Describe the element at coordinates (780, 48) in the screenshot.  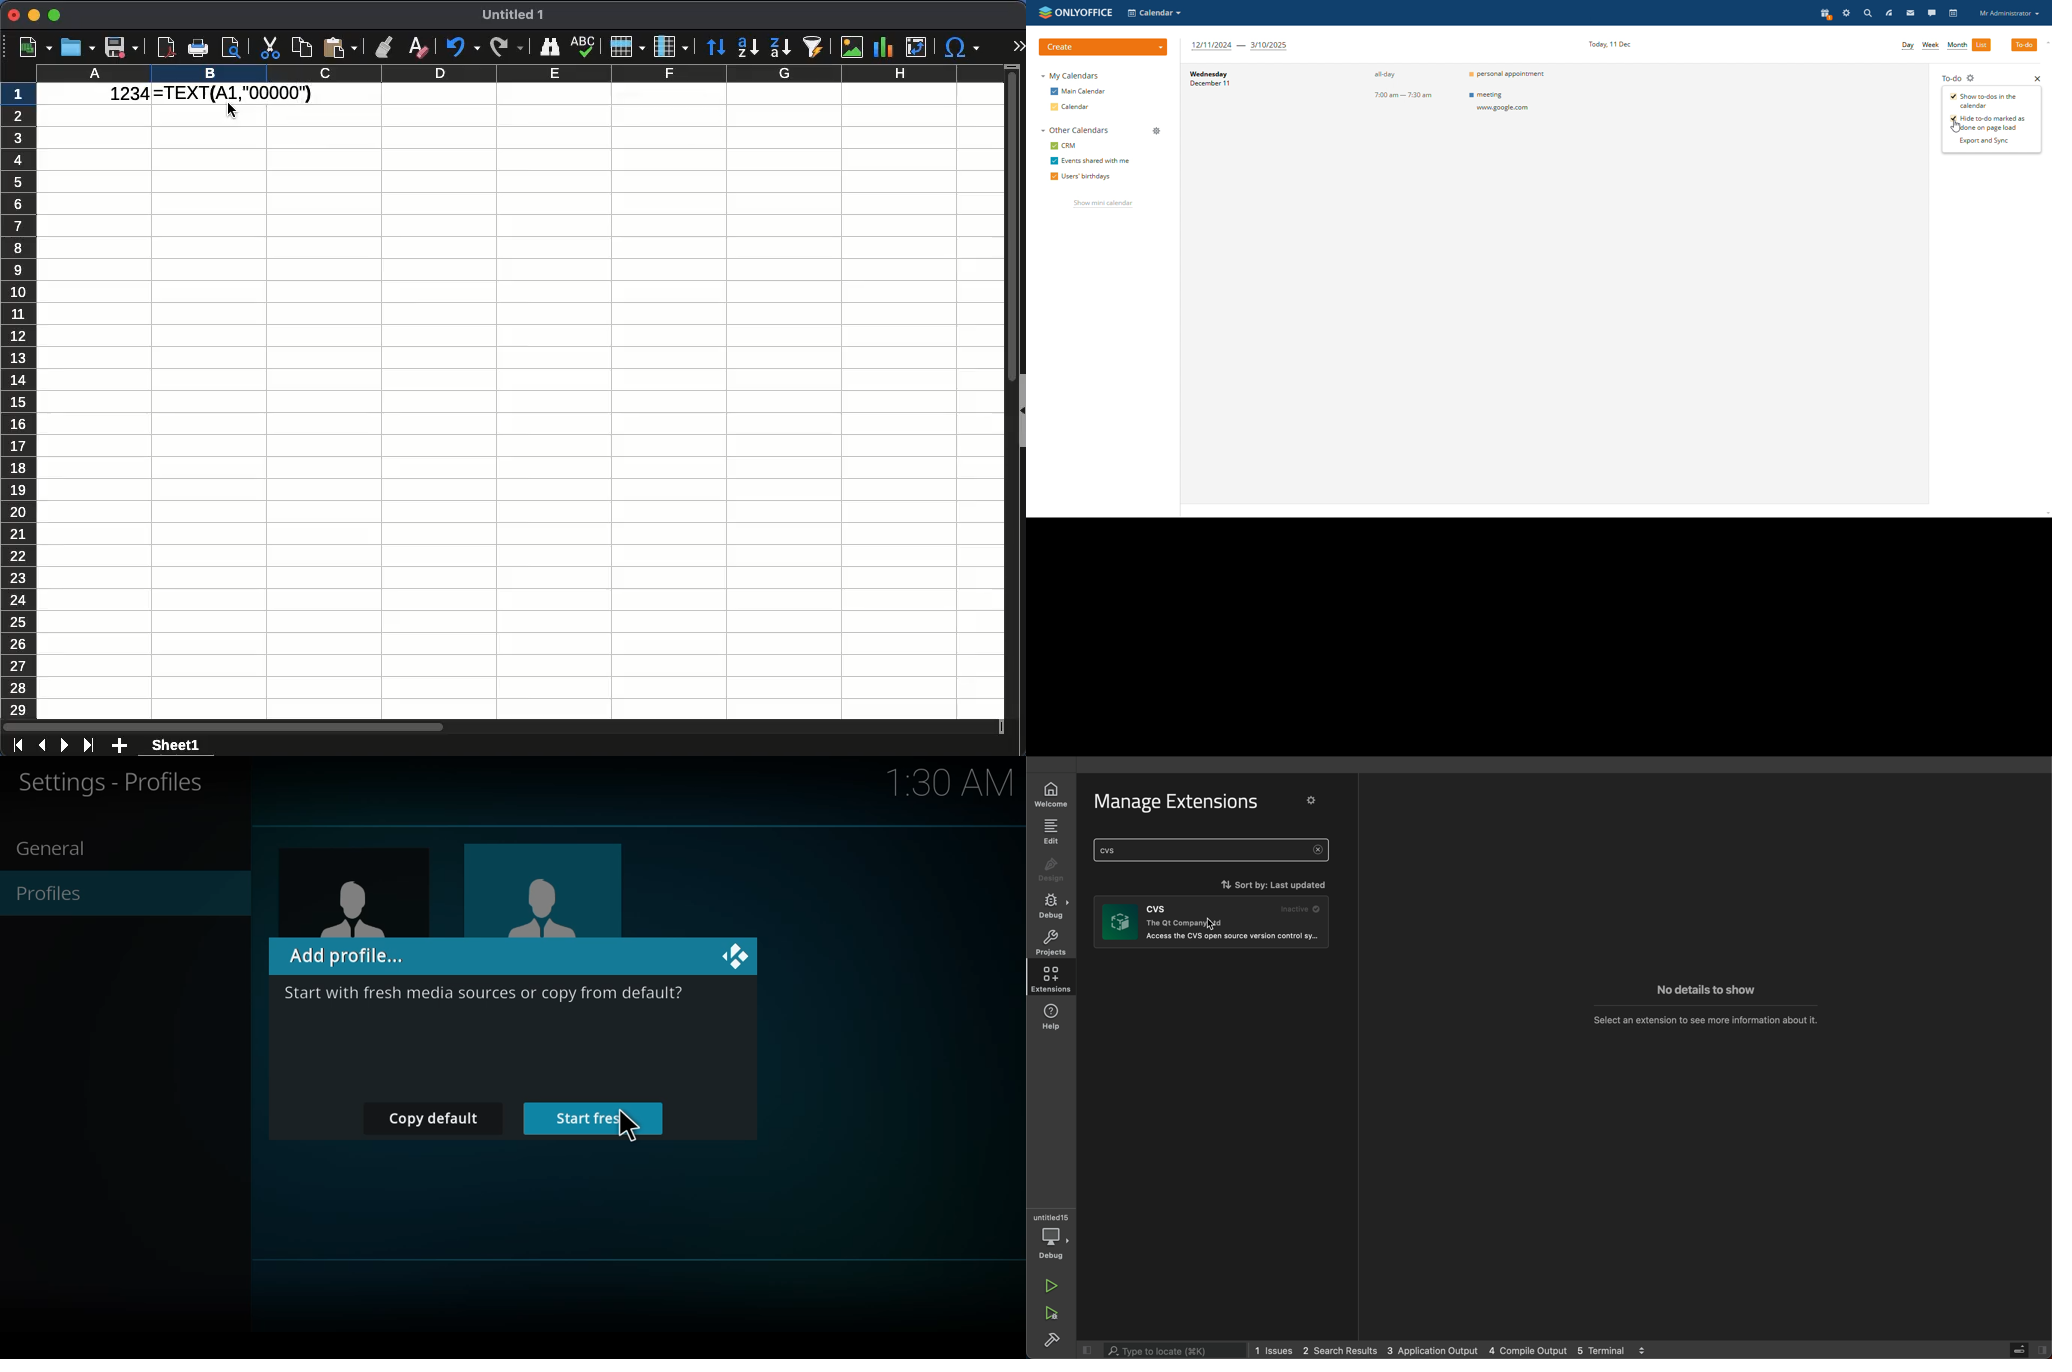
I see `descending` at that location.